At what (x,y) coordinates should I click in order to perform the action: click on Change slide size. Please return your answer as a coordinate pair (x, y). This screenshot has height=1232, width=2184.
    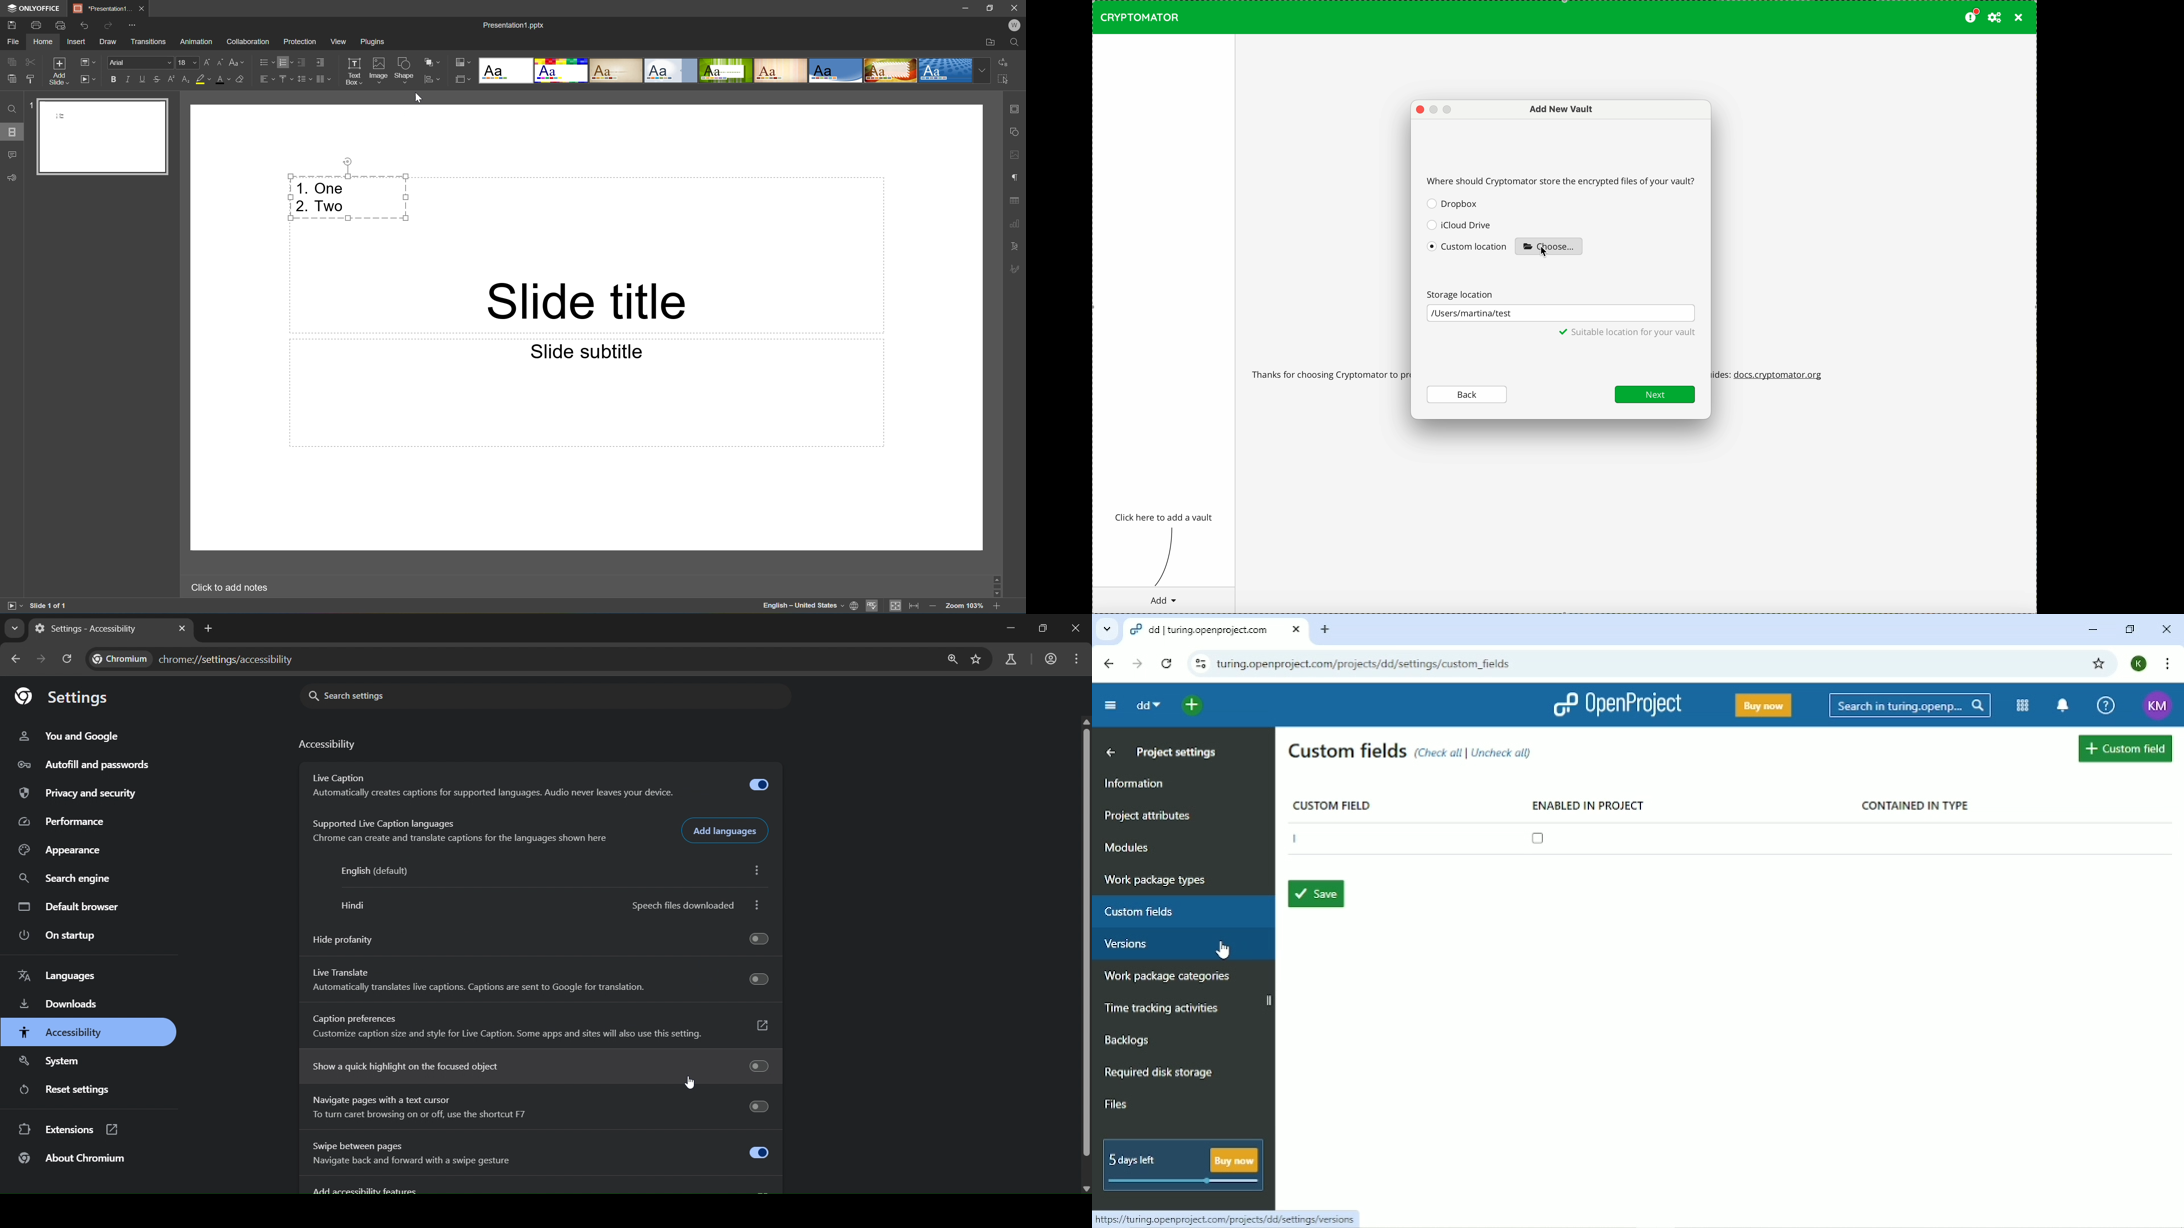
    Looking at the image, I should click on (462, 79).